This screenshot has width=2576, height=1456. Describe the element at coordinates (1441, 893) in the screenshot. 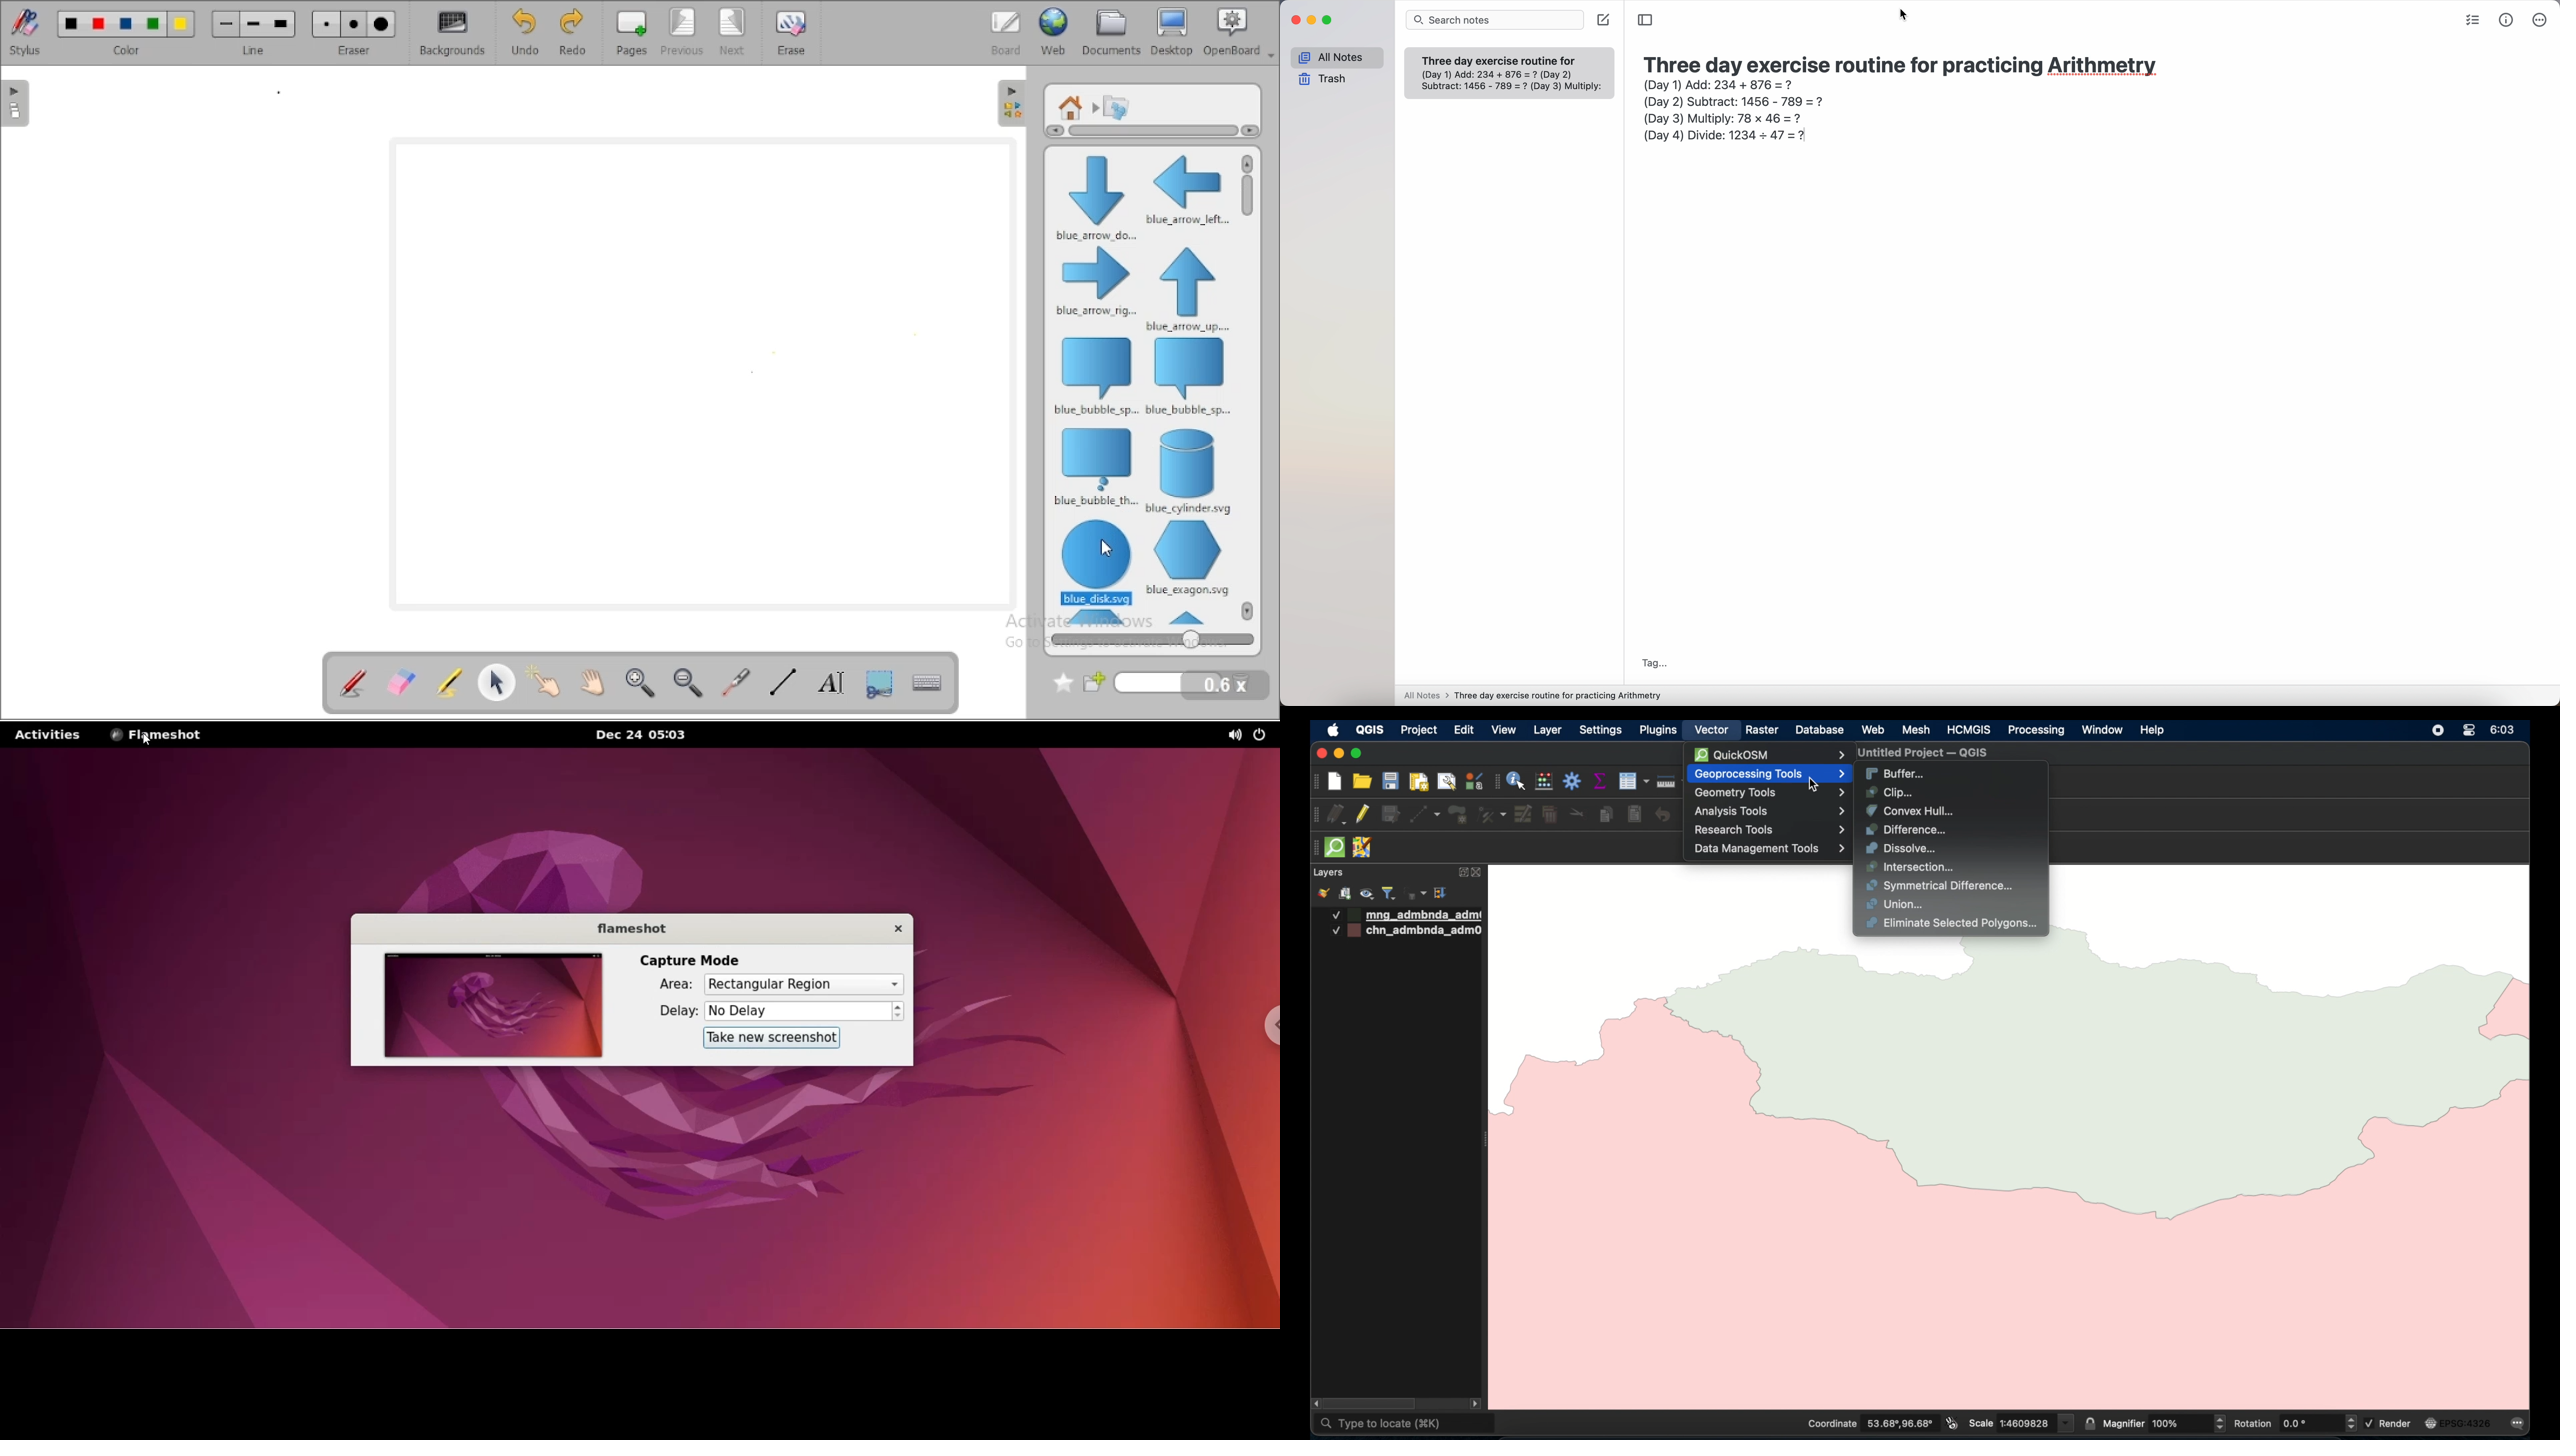

I see `expand all` at that location.